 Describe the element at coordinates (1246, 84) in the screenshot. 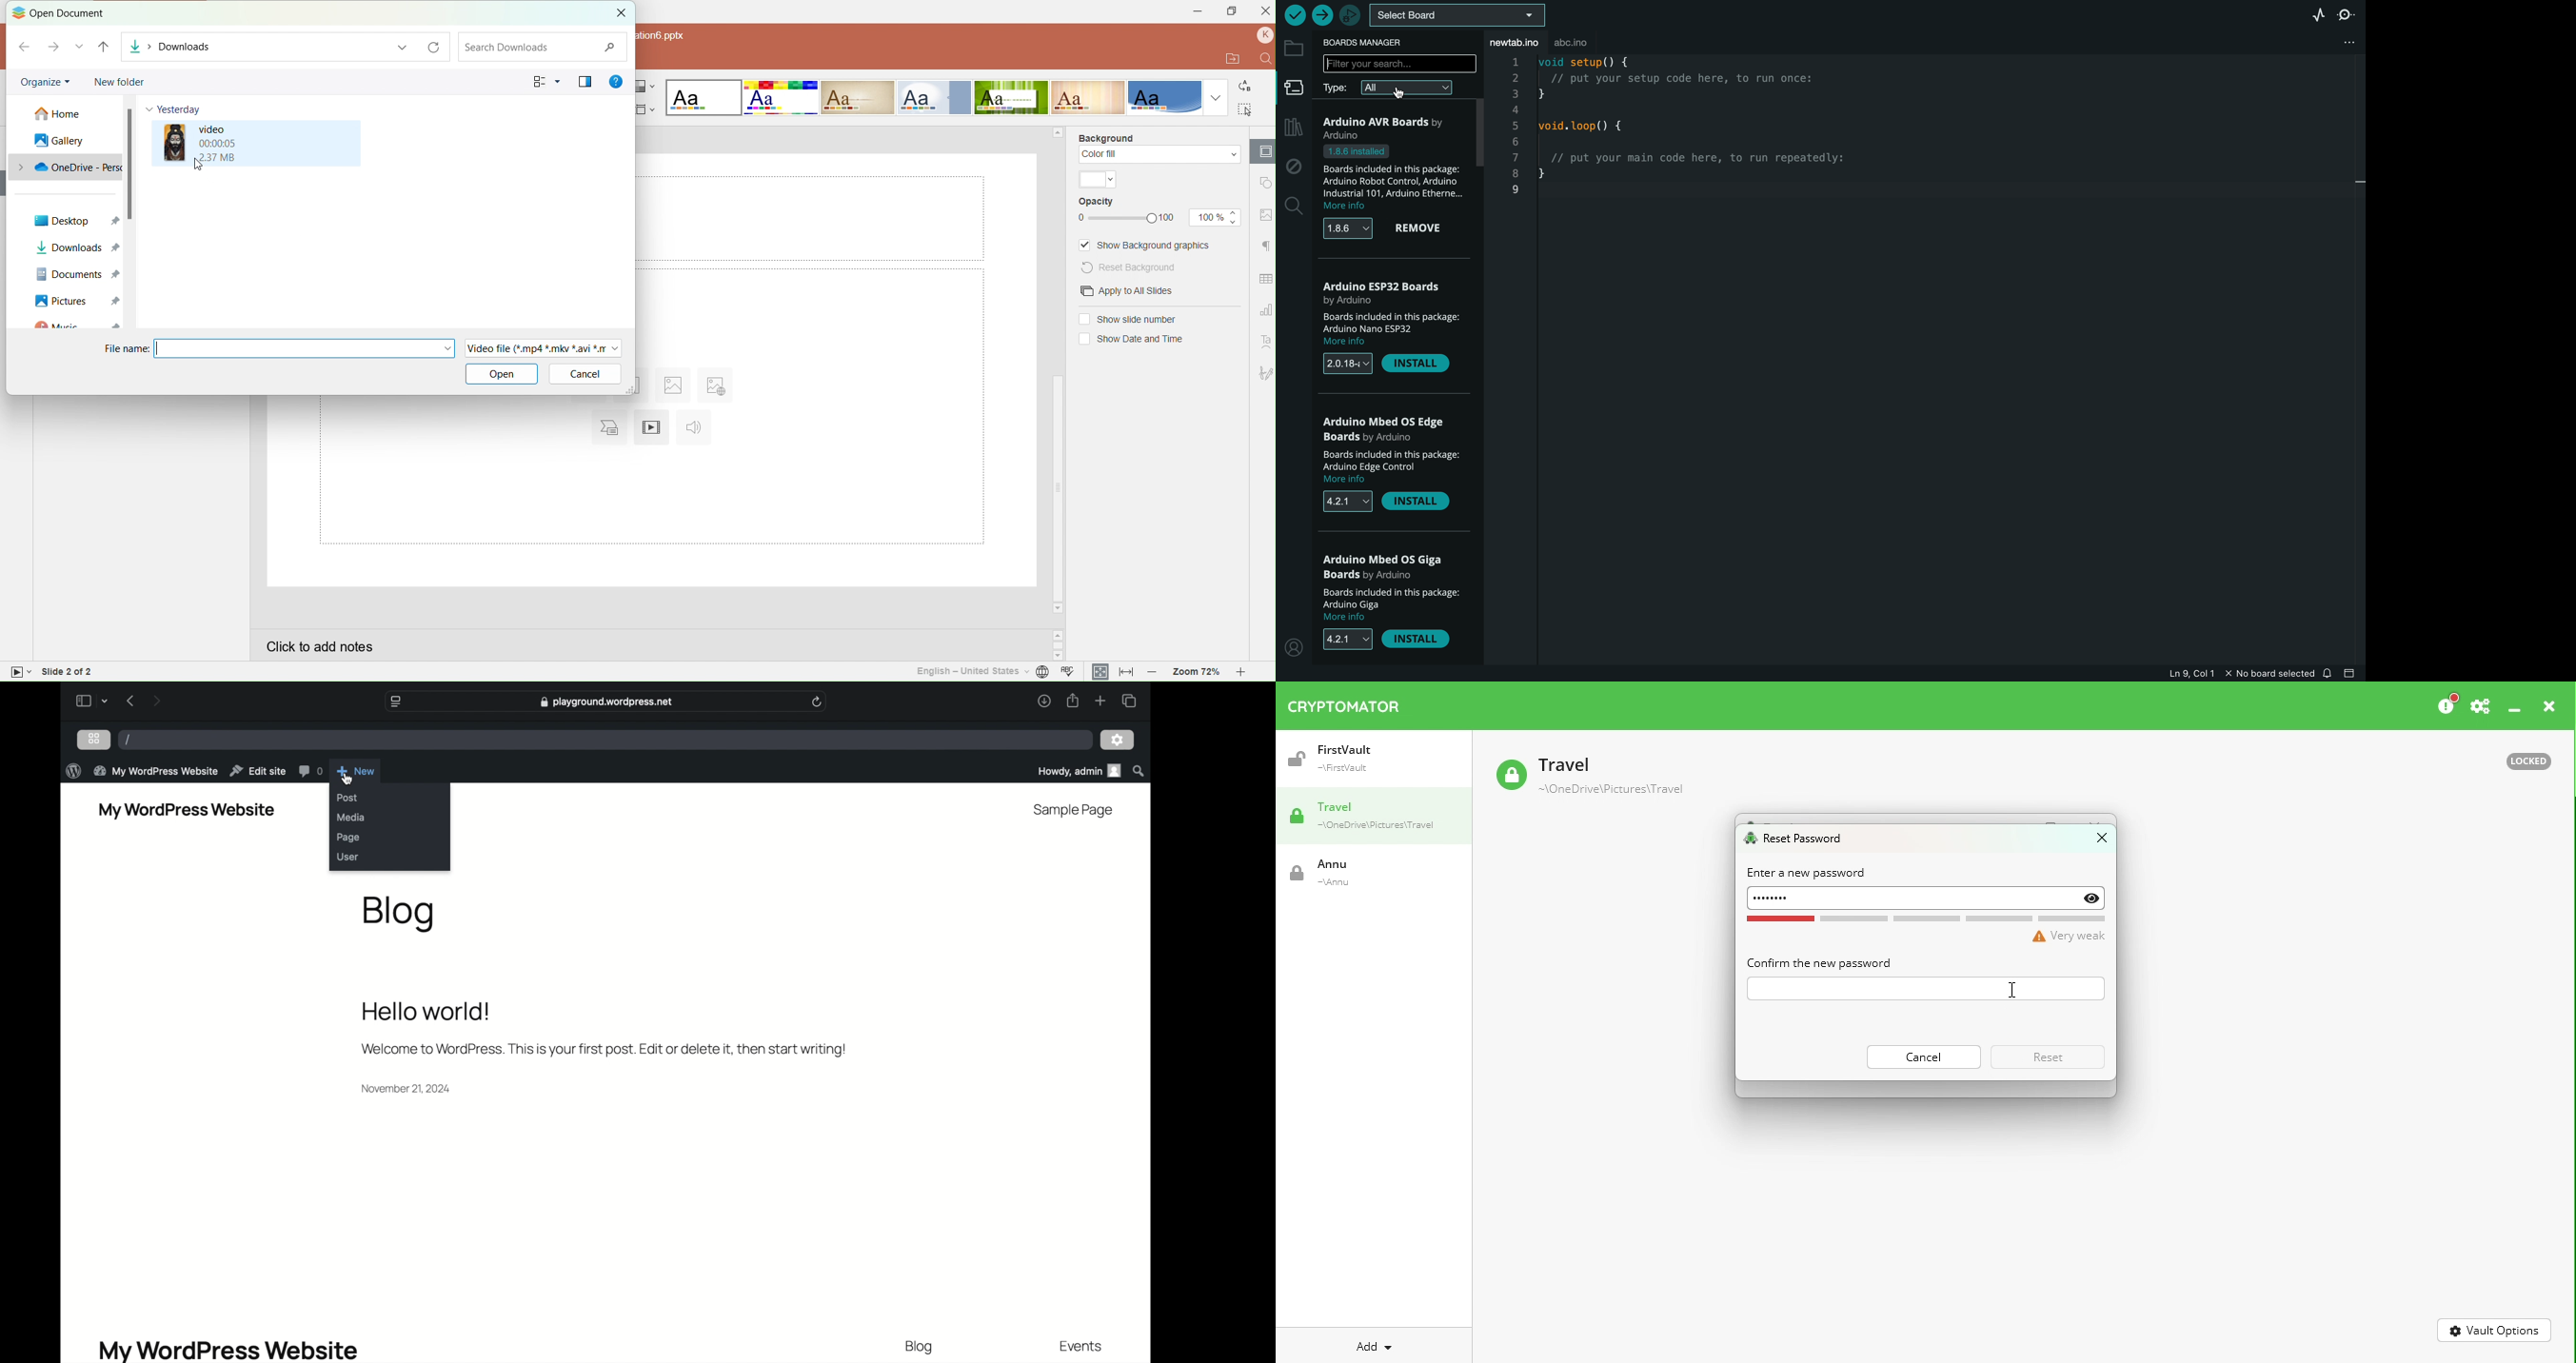

I see `Replace` at that location.